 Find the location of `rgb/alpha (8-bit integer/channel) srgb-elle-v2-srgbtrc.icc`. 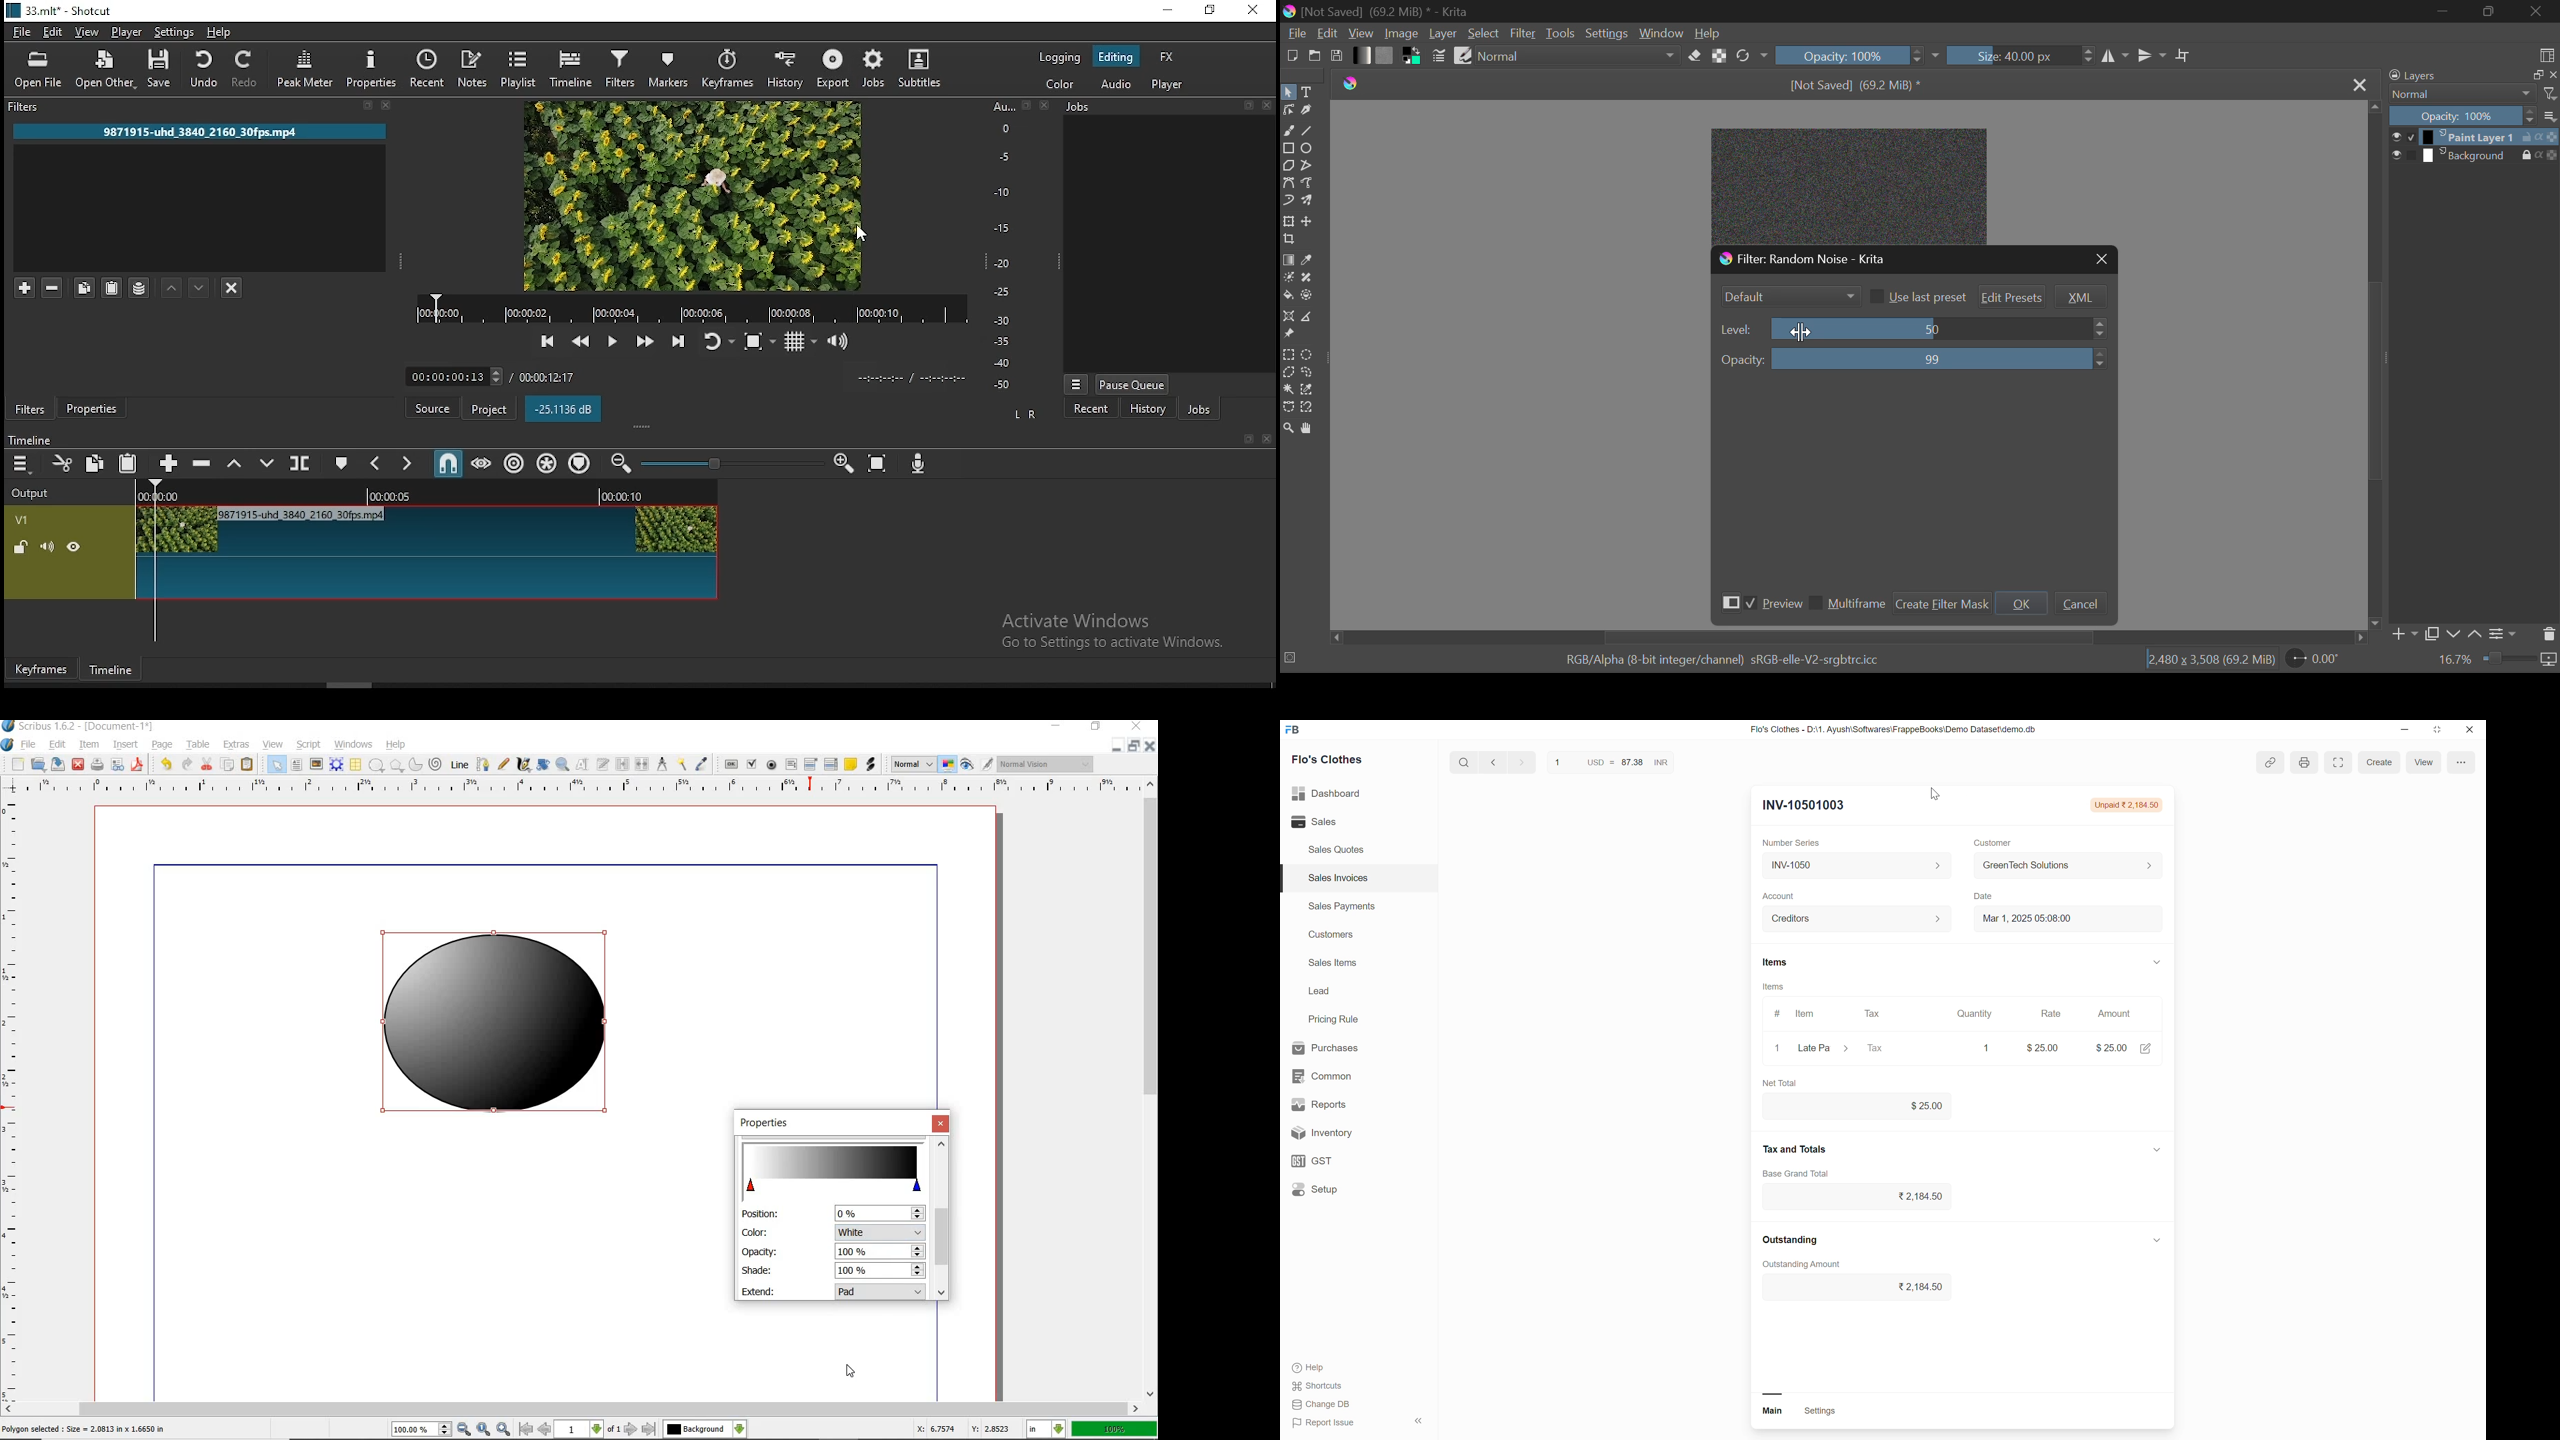

rgb/alpha (8-bit integer/channel) srgb-elle-v2-srgbtrc.icc is located at coordinates (1729, 661).